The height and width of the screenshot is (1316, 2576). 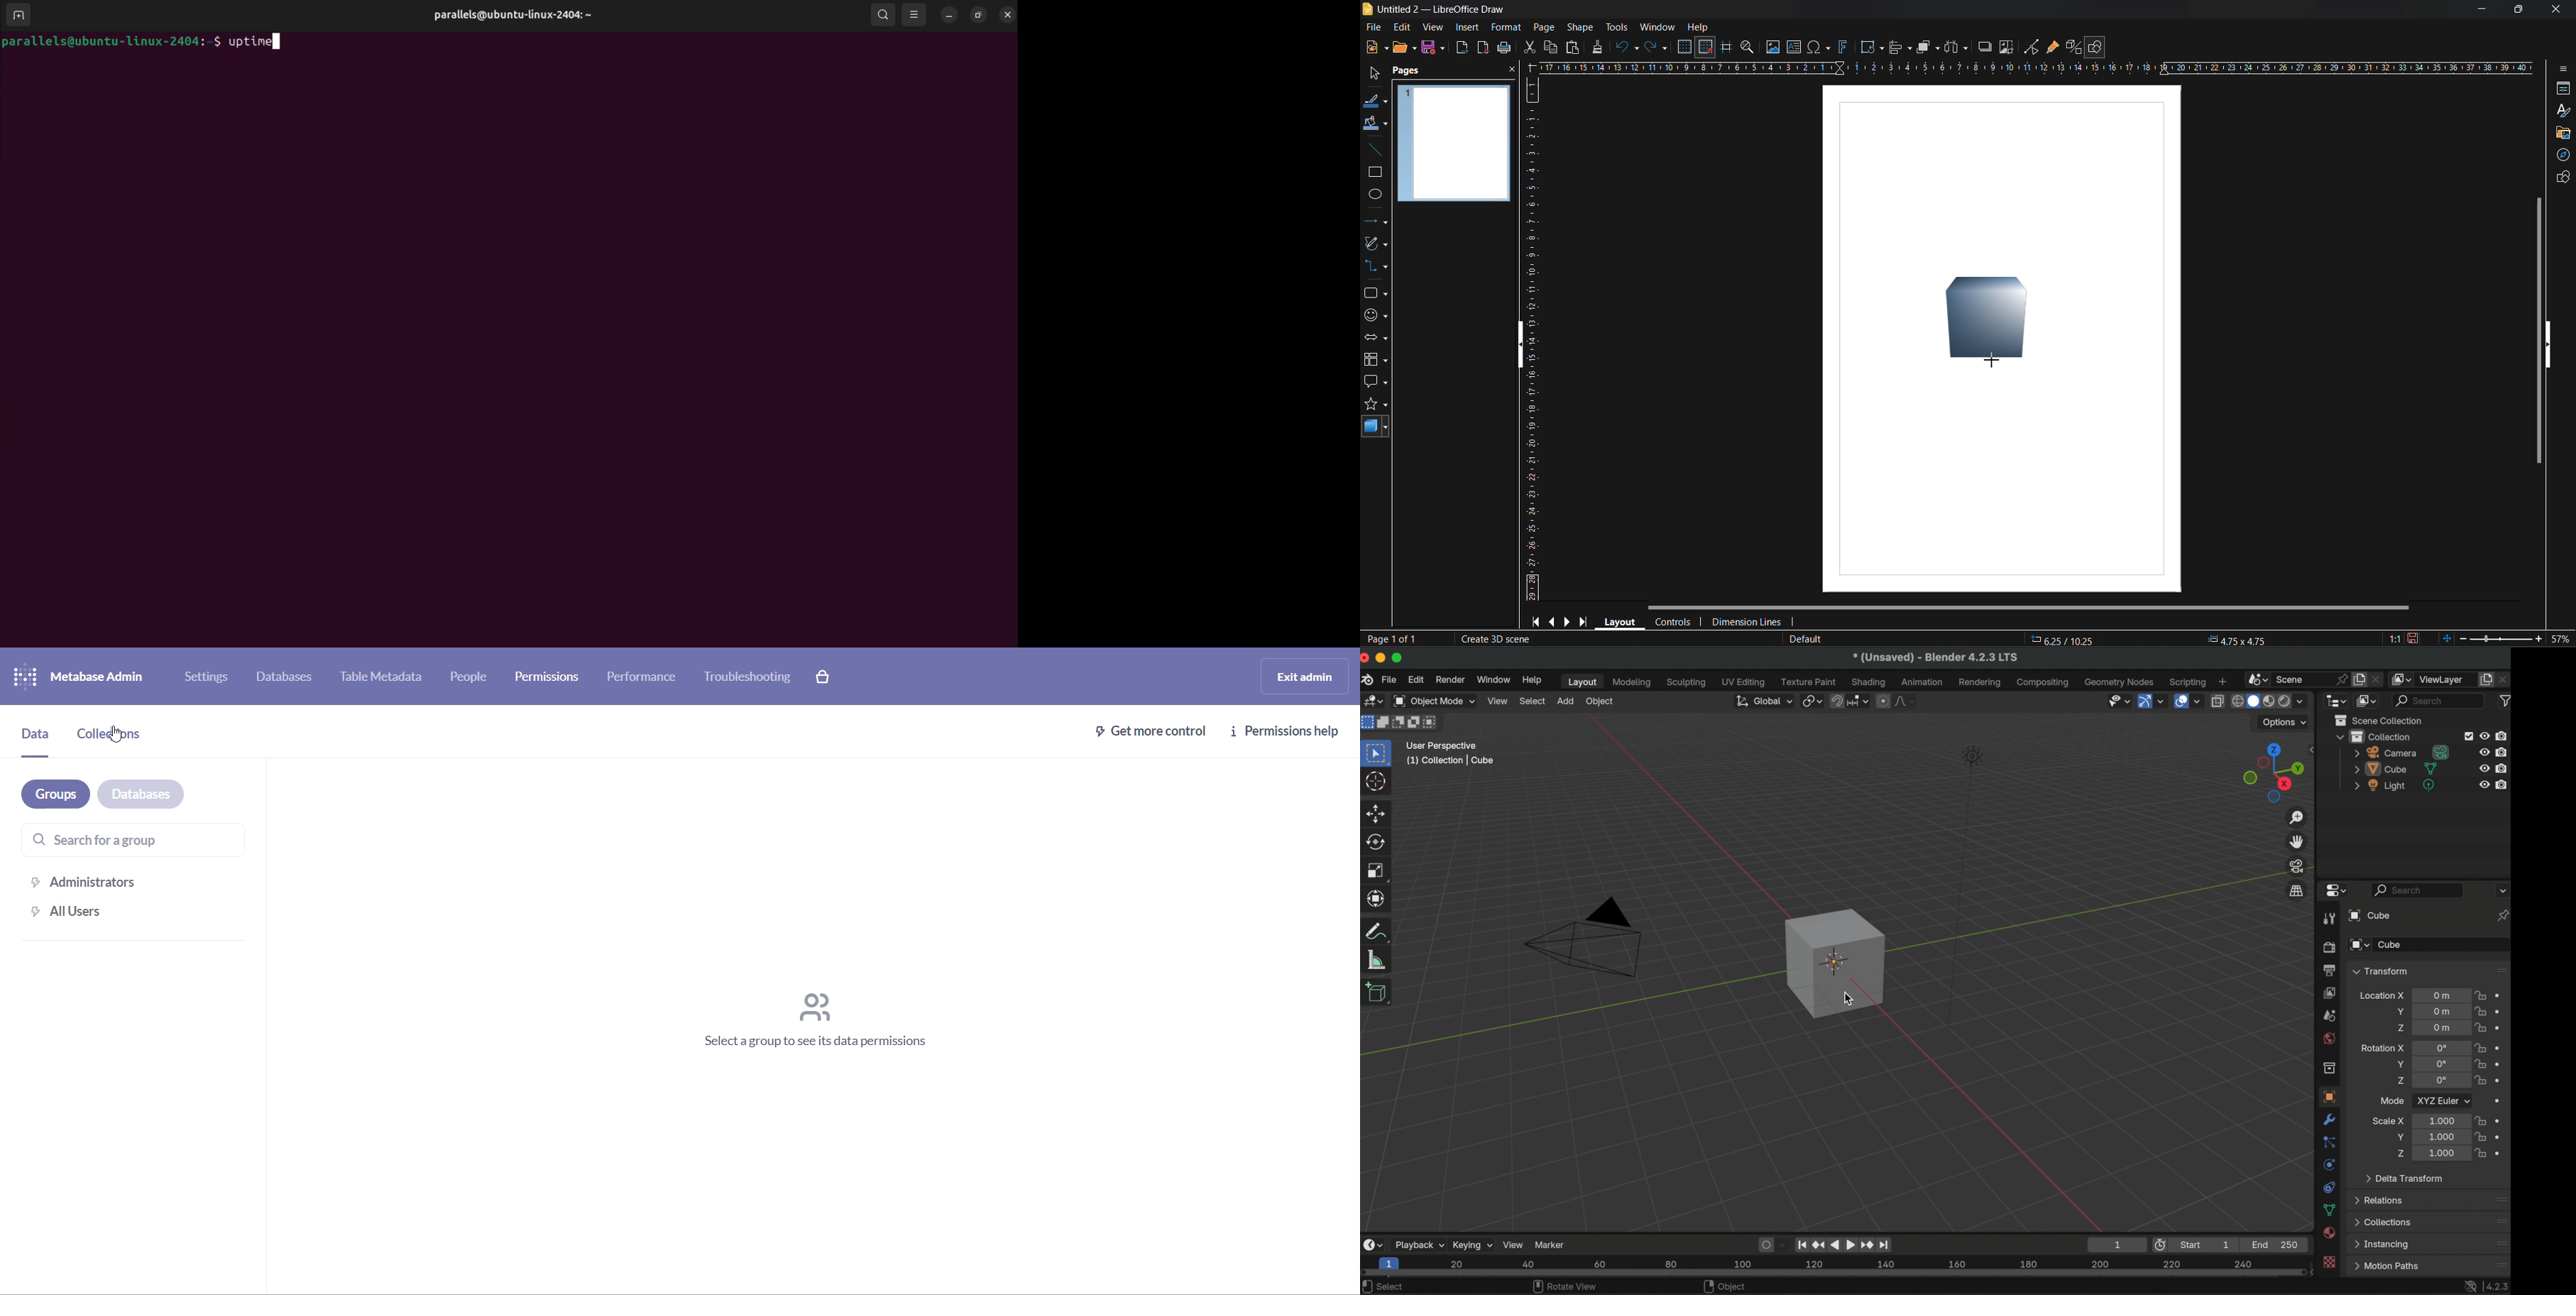 I want to click on close, so click(x=1510, y=72).